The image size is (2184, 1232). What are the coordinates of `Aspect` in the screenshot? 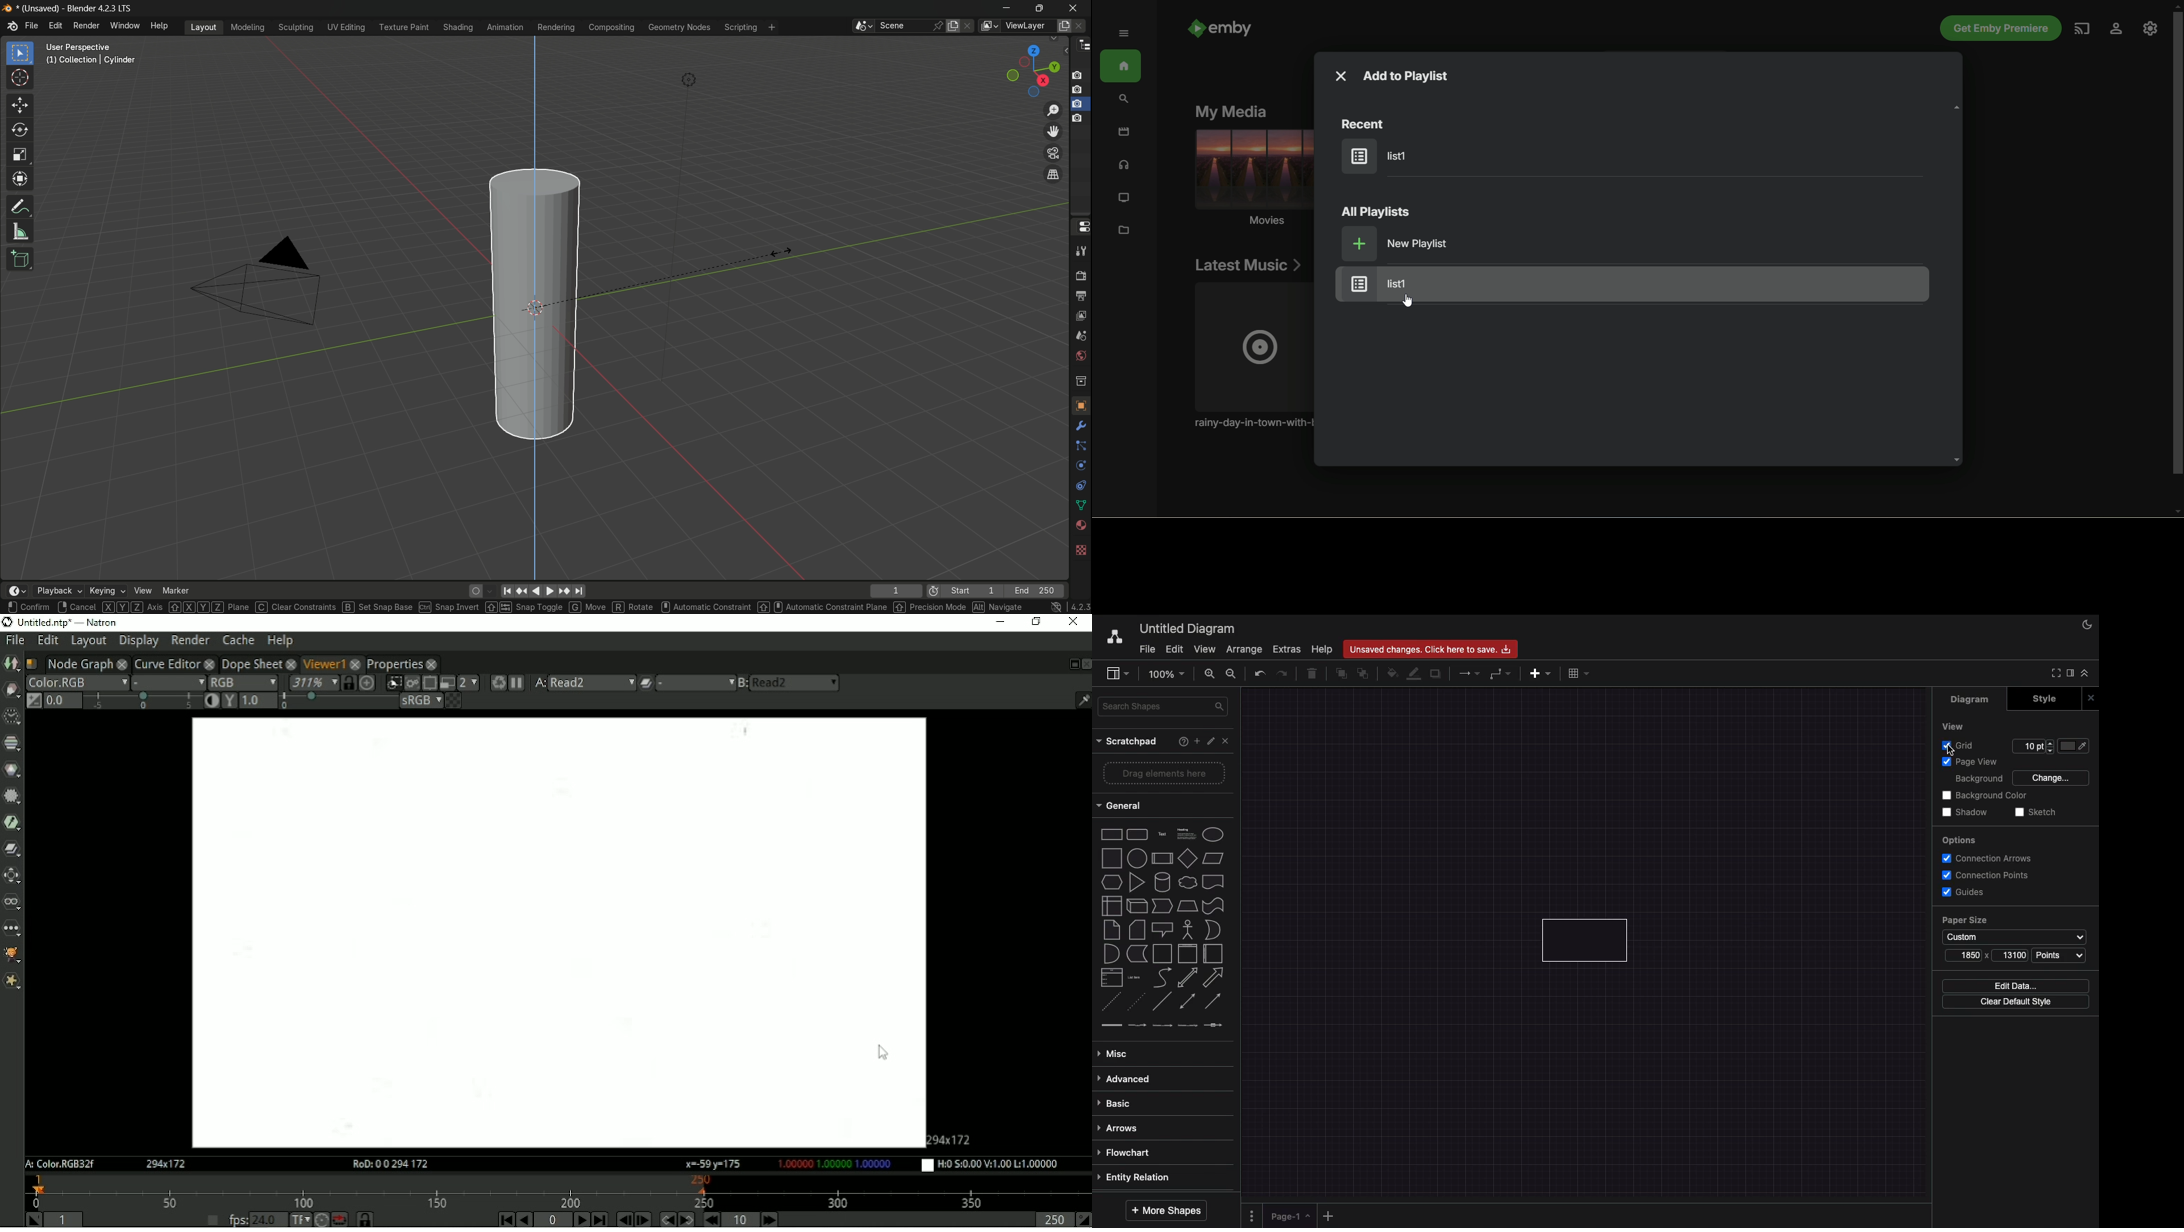 It's located at (167, 1164).